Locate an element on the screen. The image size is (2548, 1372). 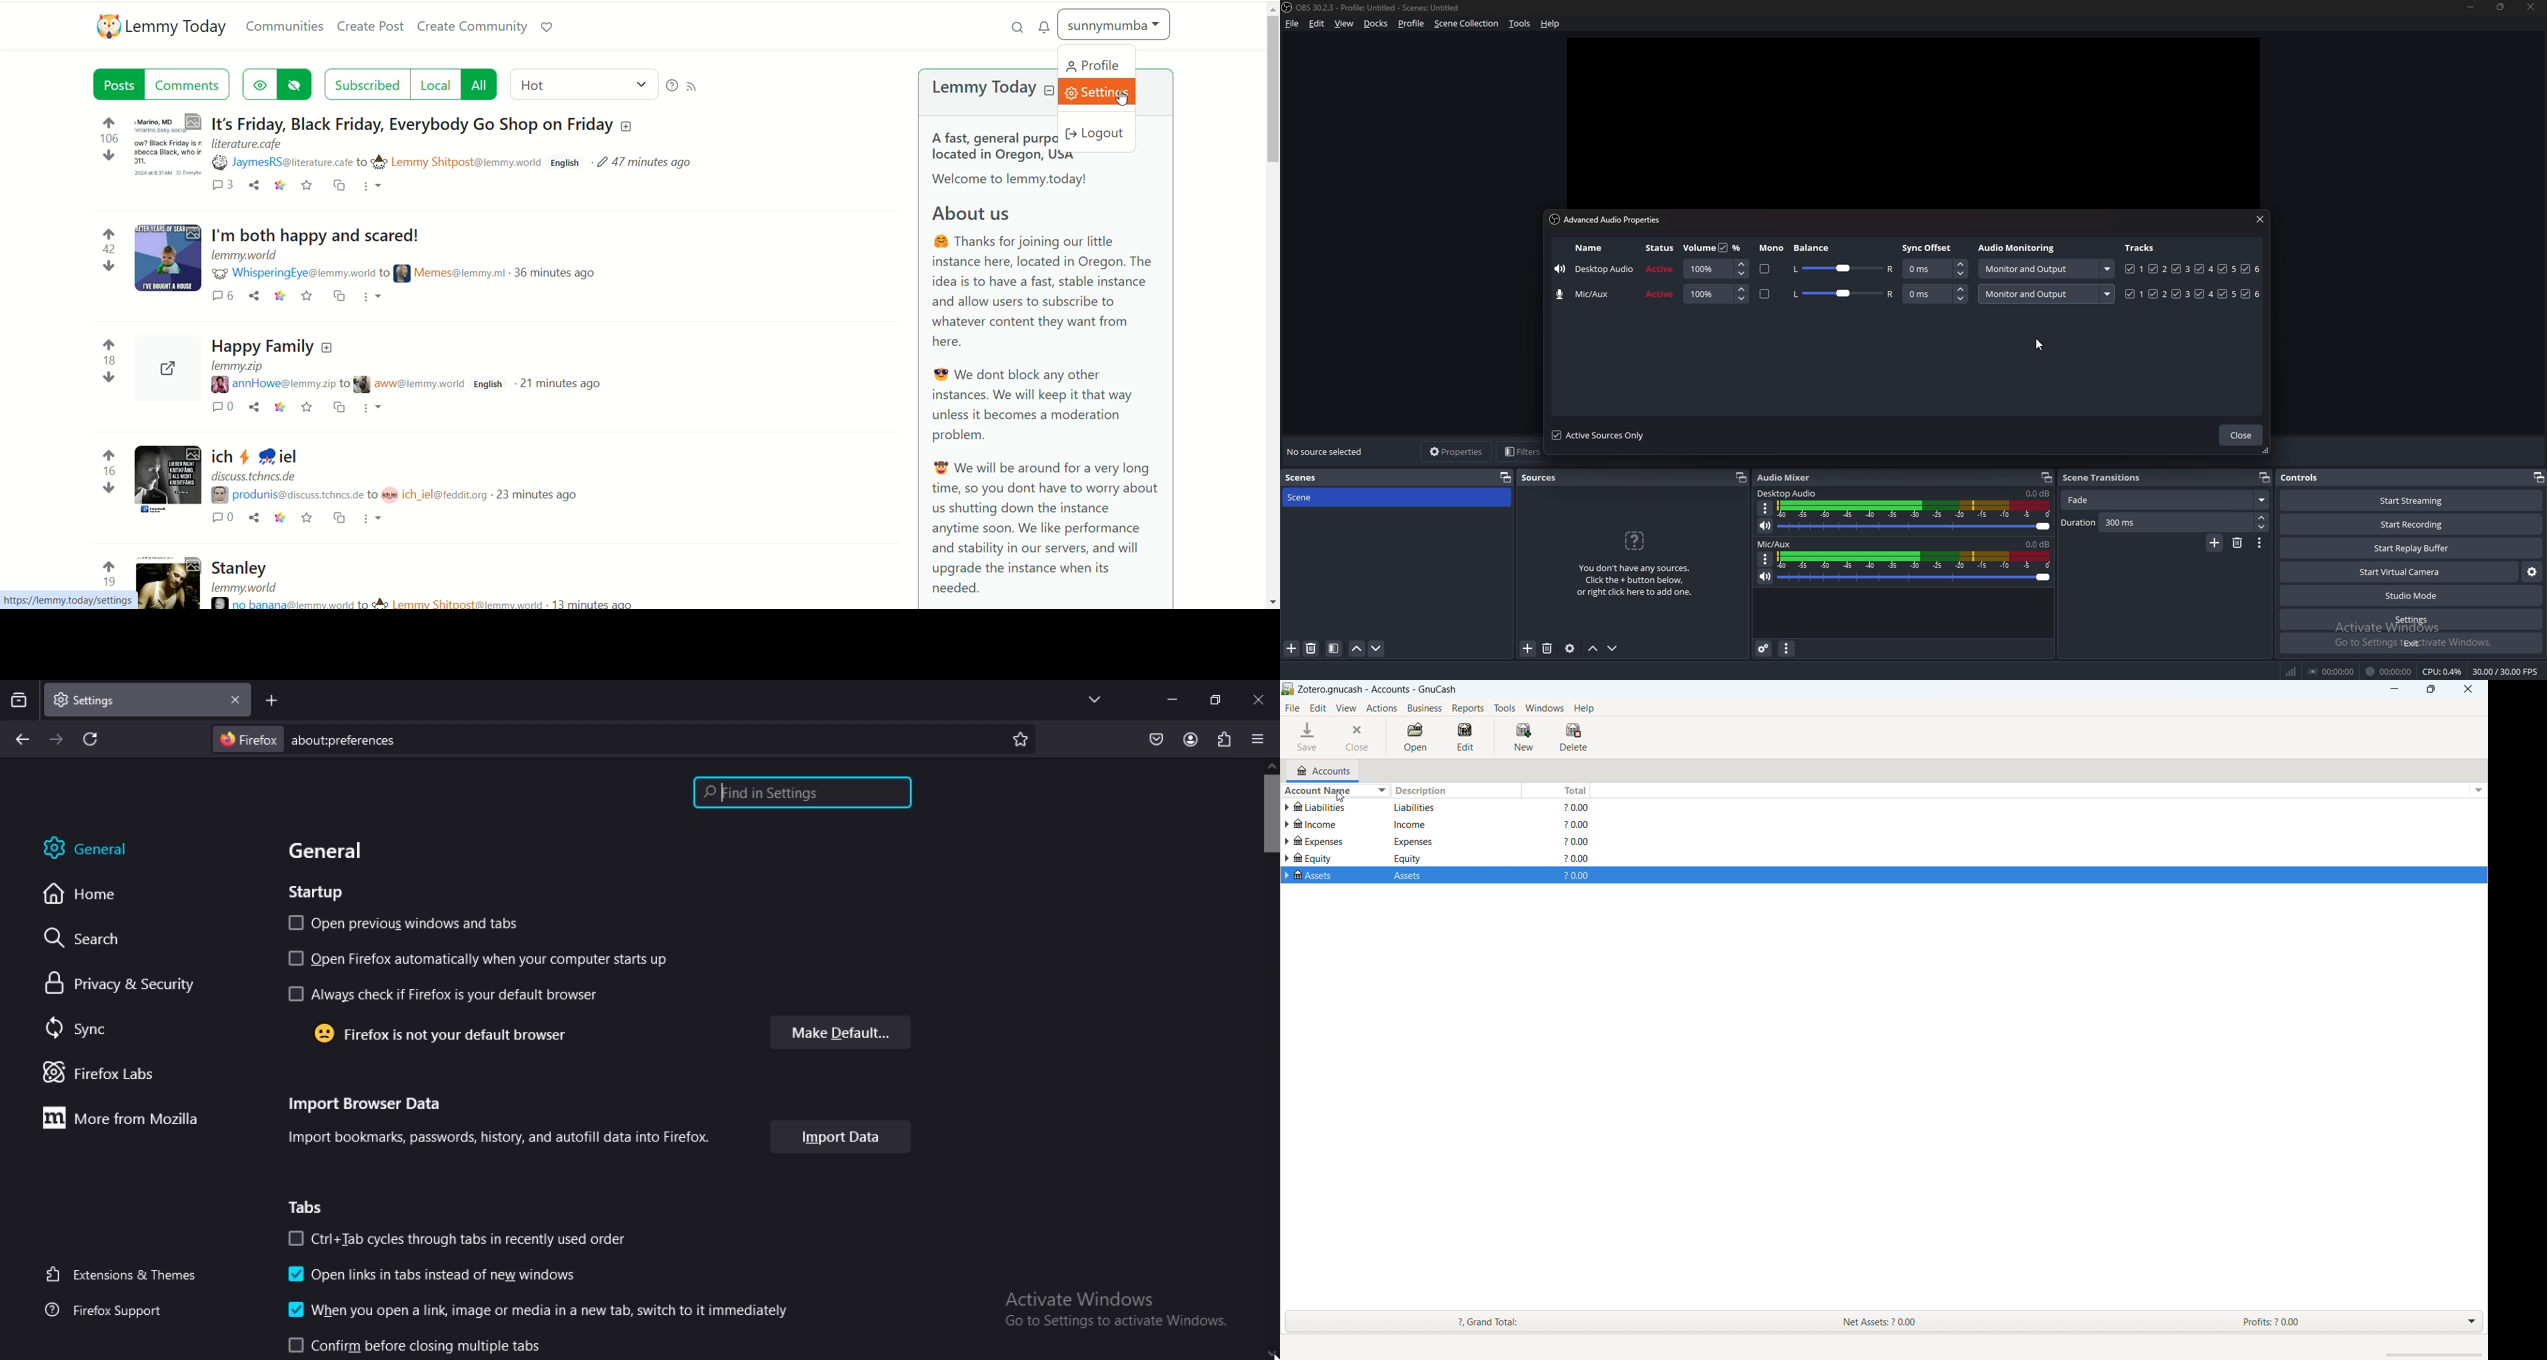
monitor and output is located at coordinates (2048, 268).